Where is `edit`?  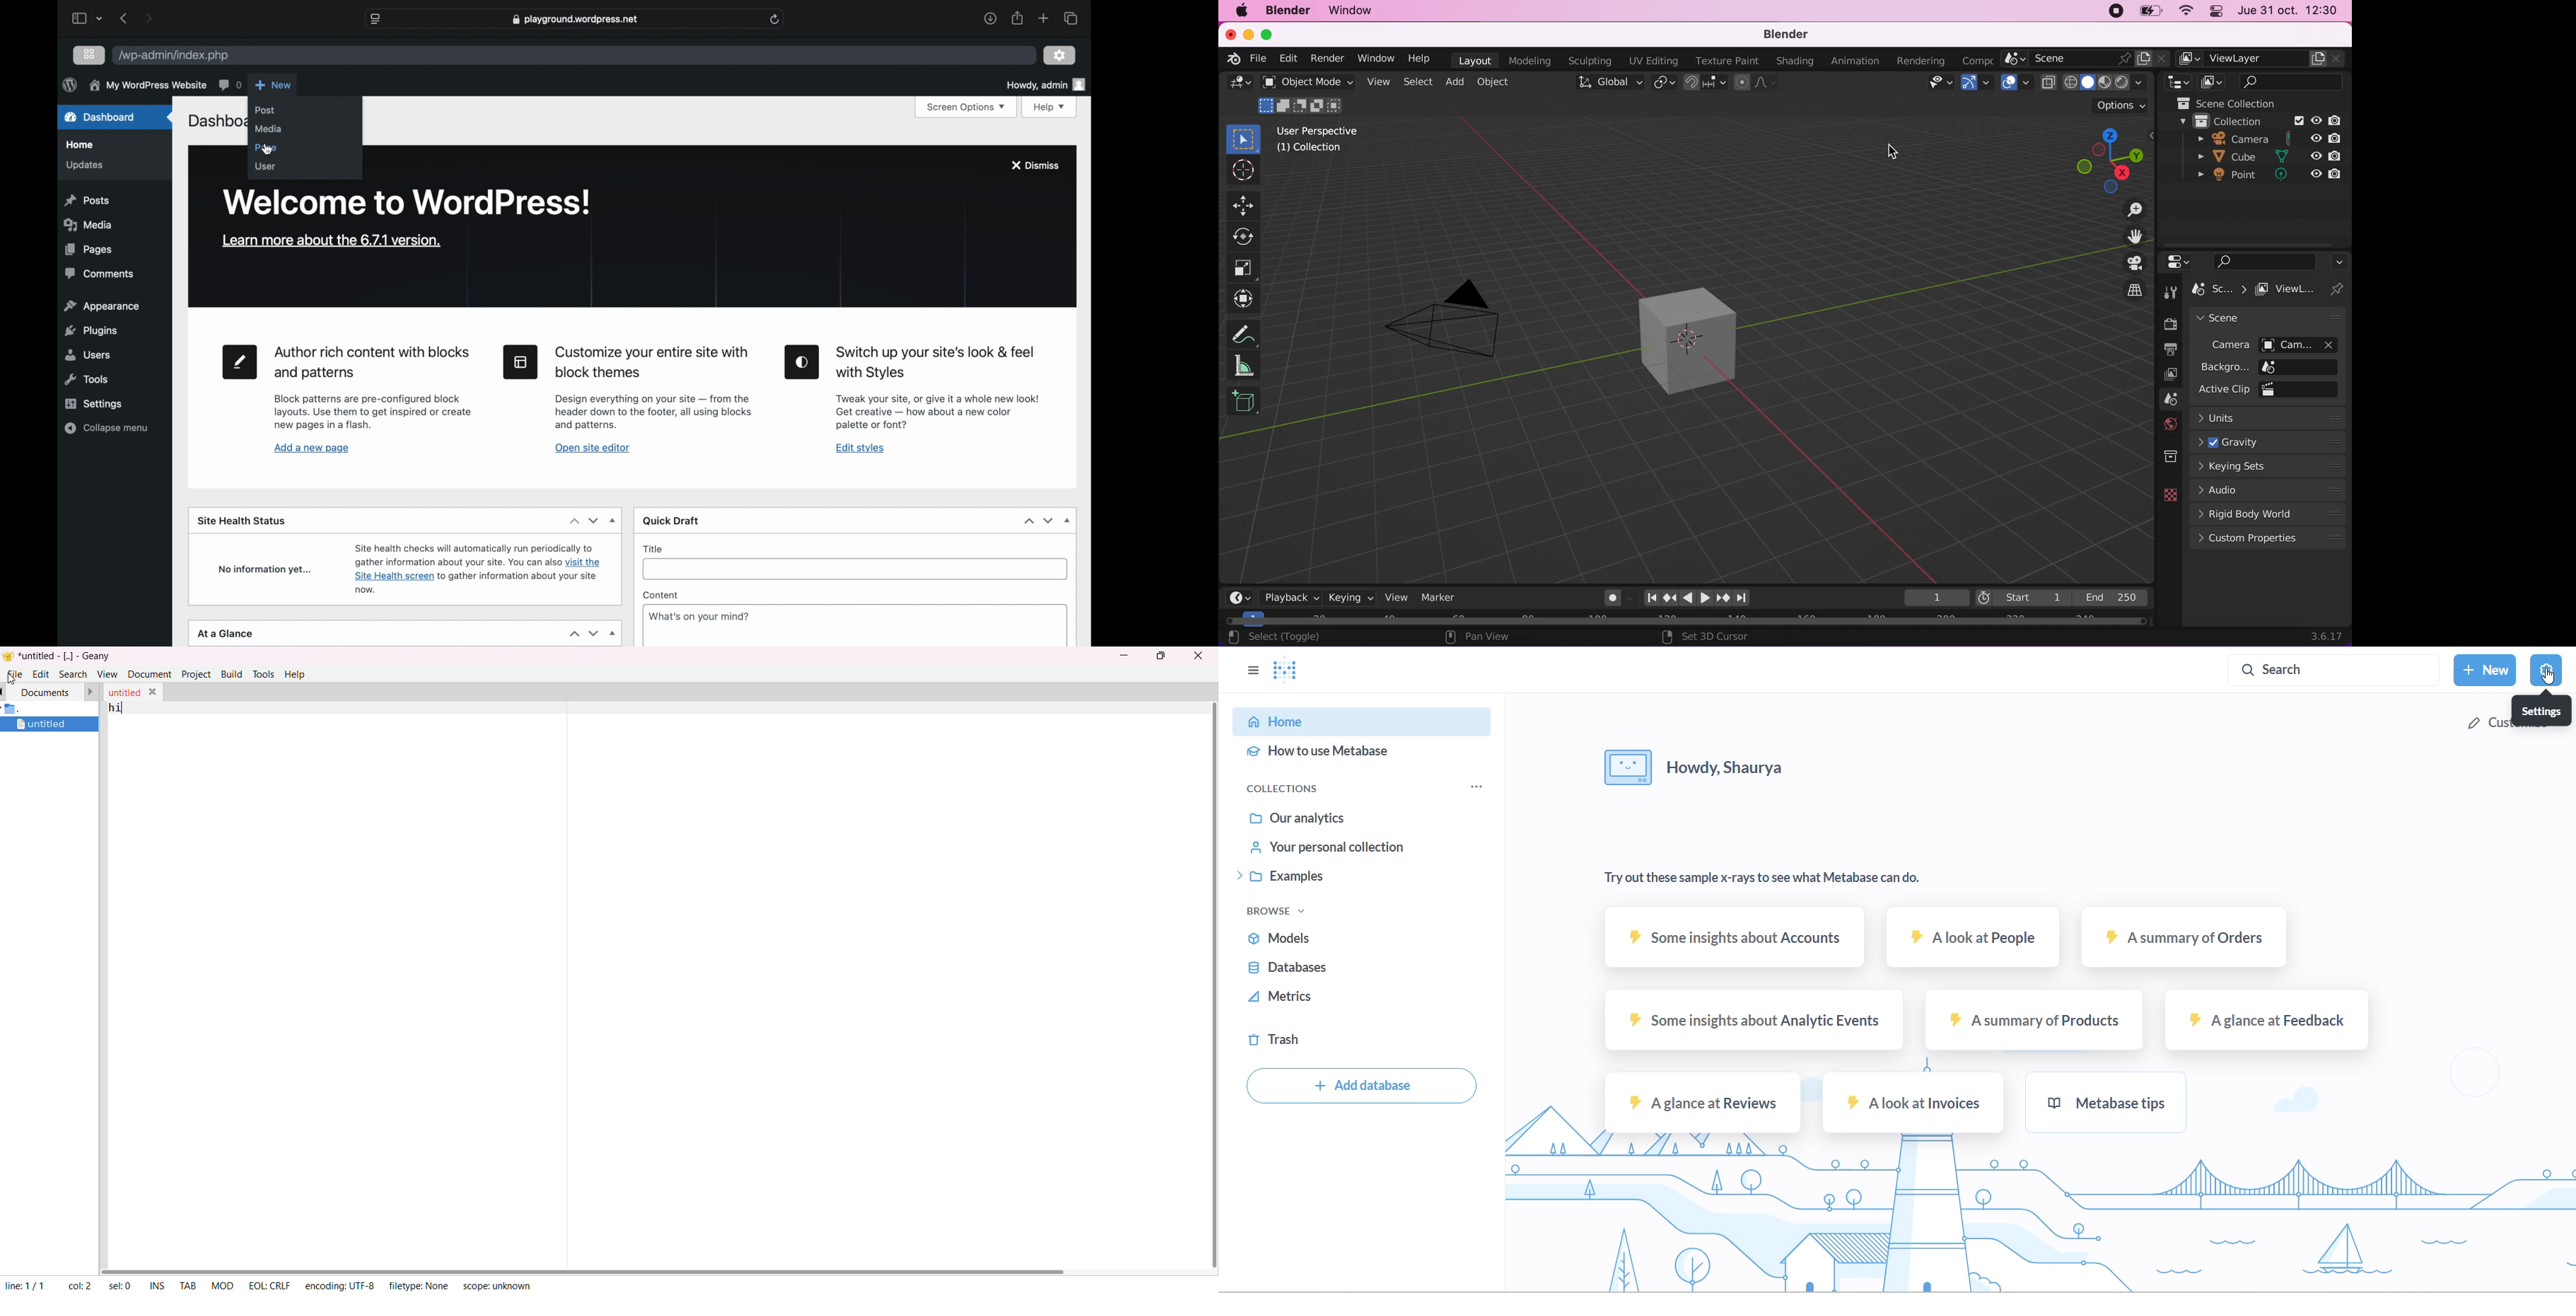
edit is located at coordinates (1290, 60).